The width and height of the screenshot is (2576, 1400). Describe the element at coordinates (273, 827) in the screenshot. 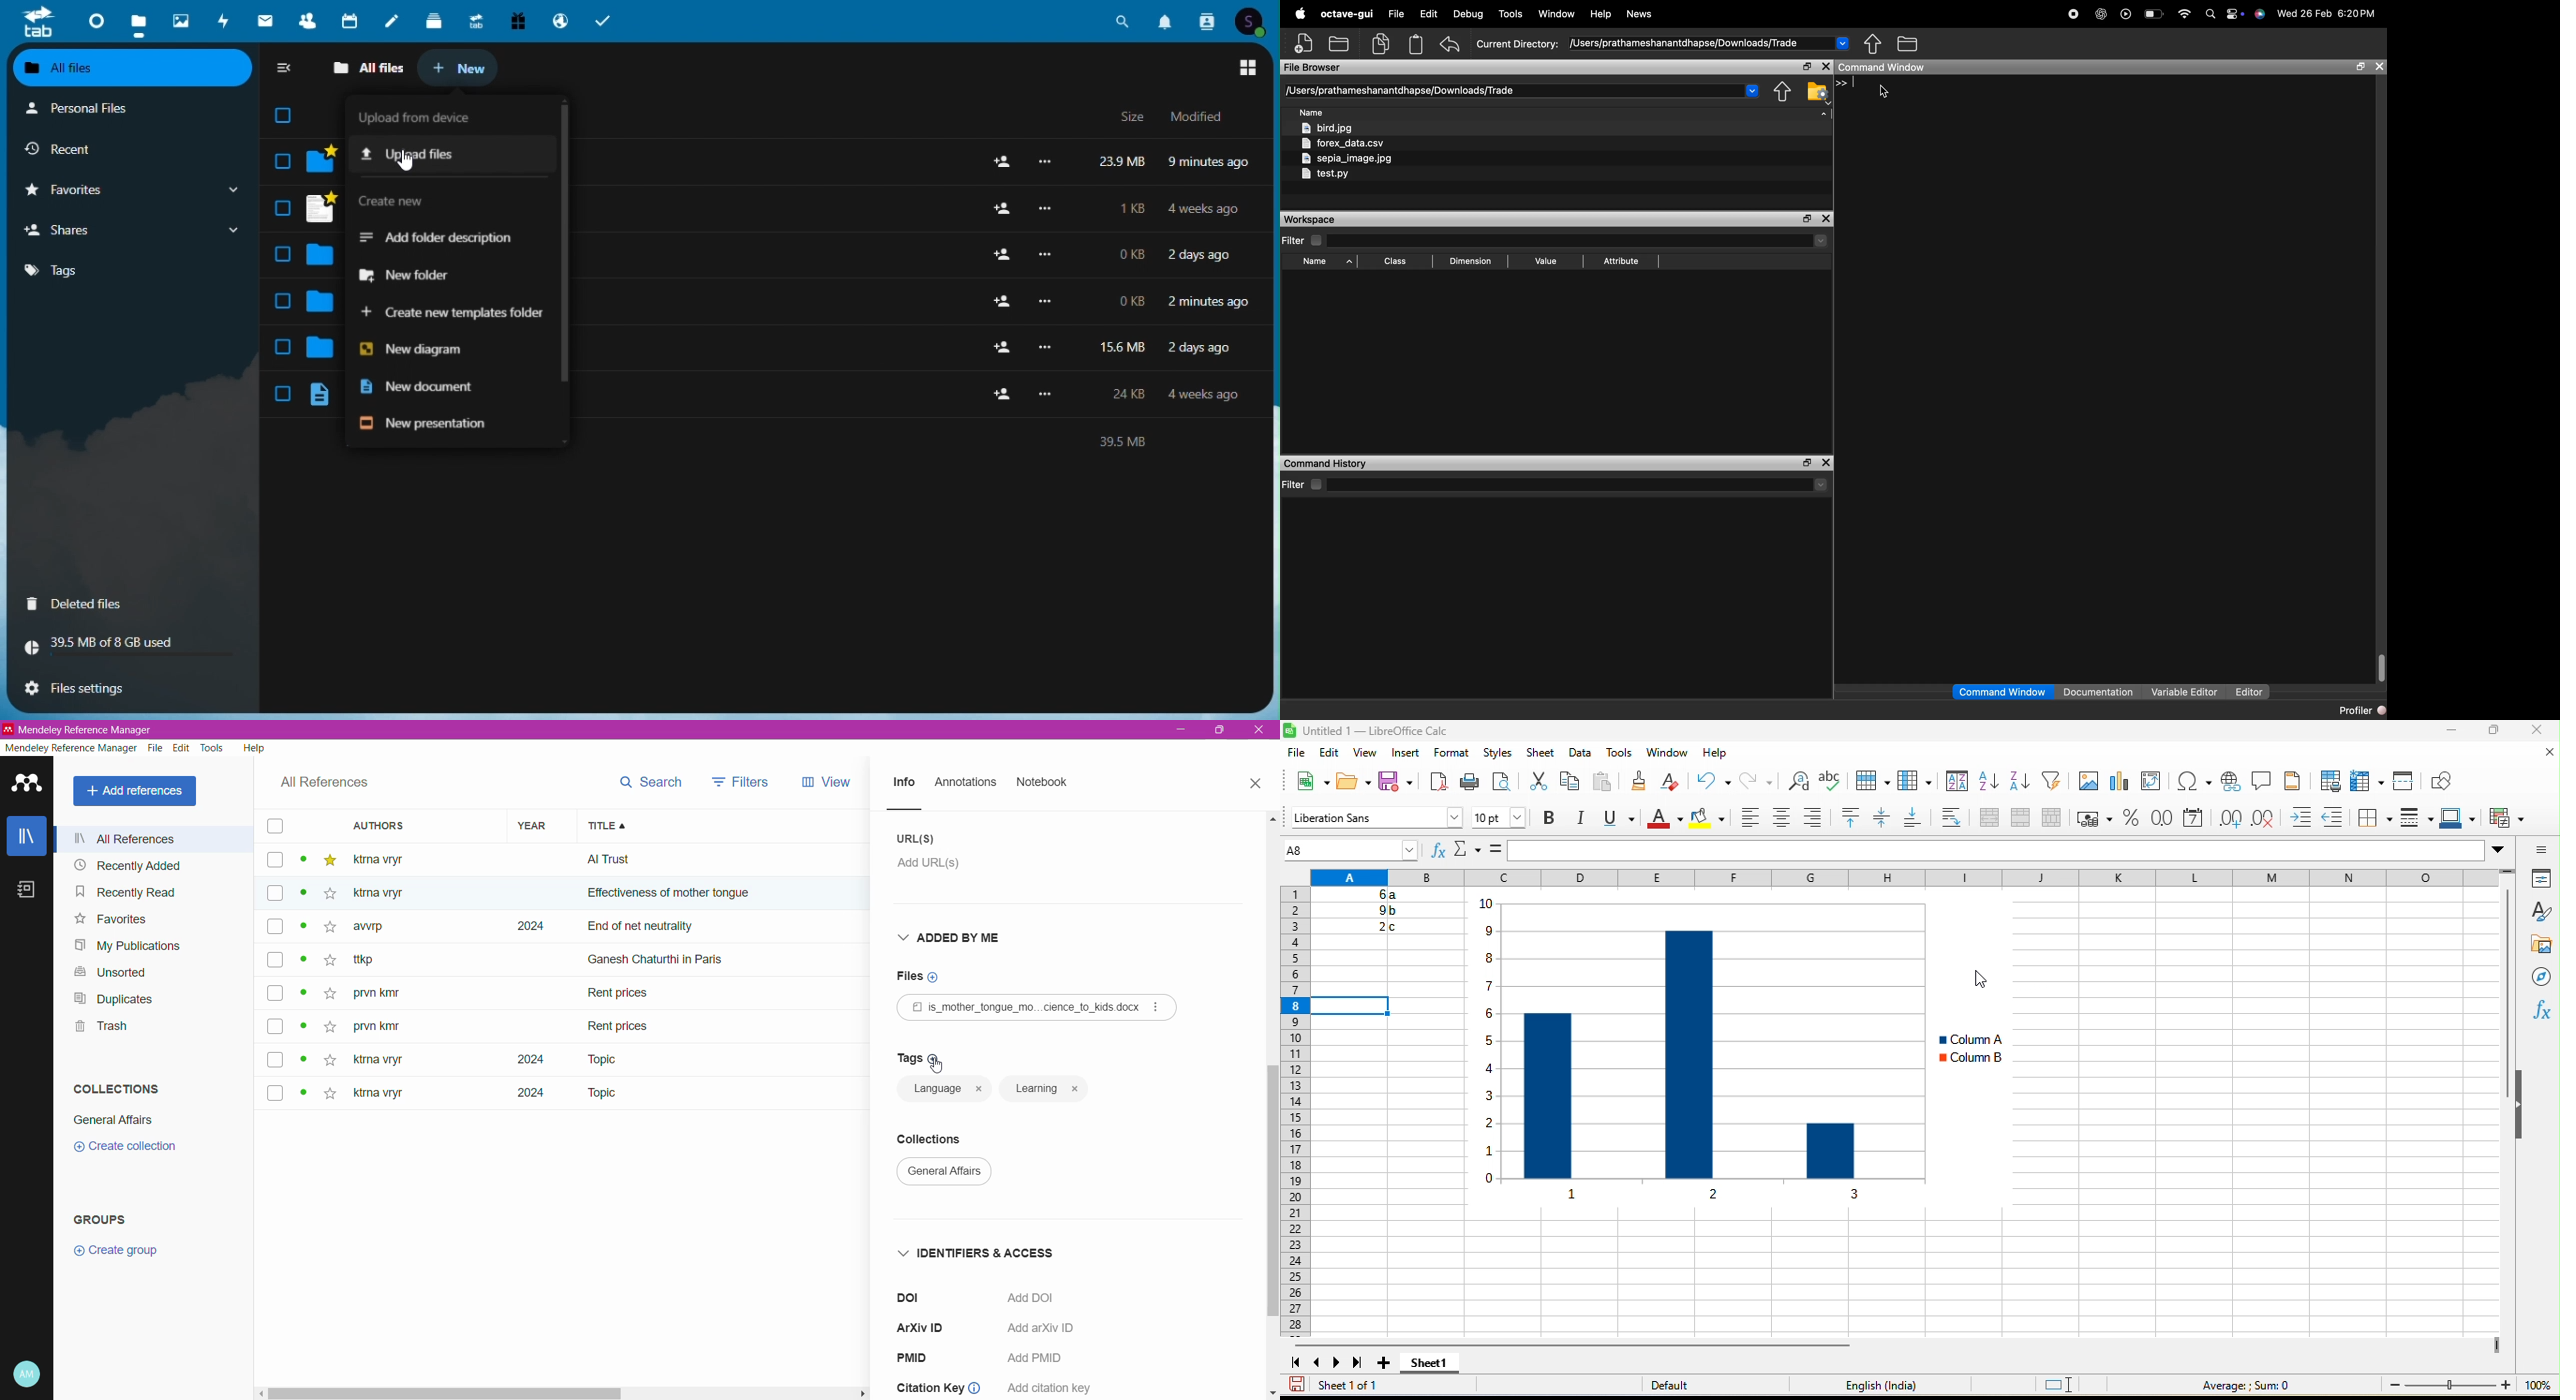

I see `box` at that location.